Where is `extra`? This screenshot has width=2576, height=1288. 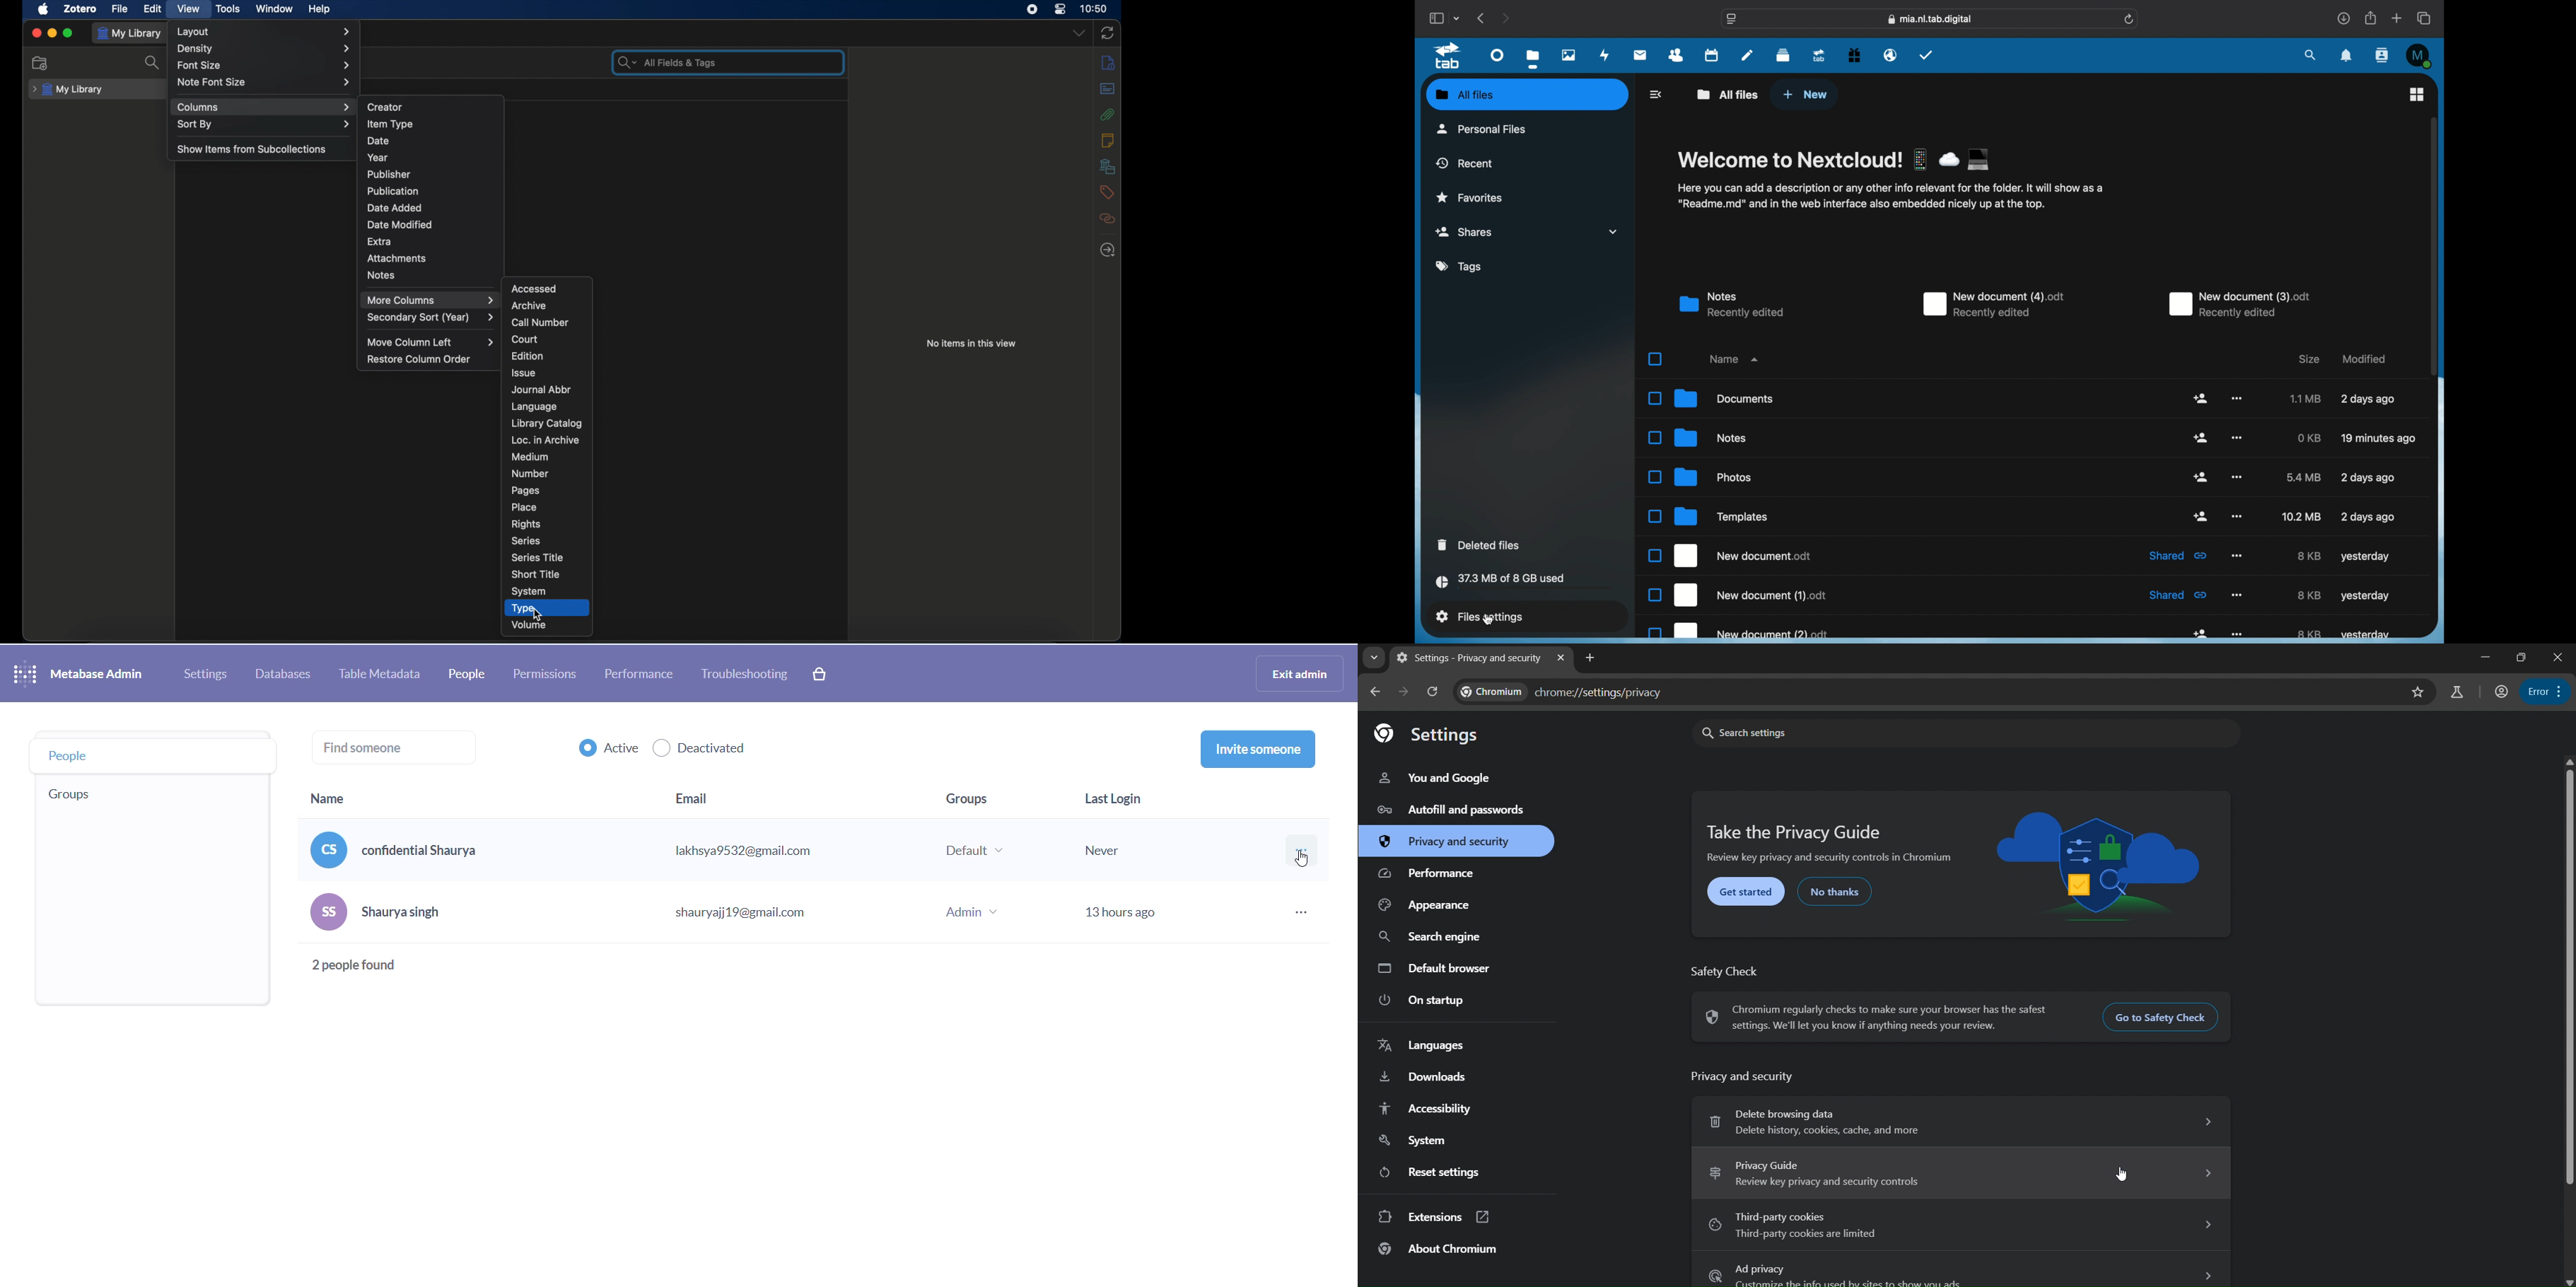 extra is located at coordinates (380, 241).